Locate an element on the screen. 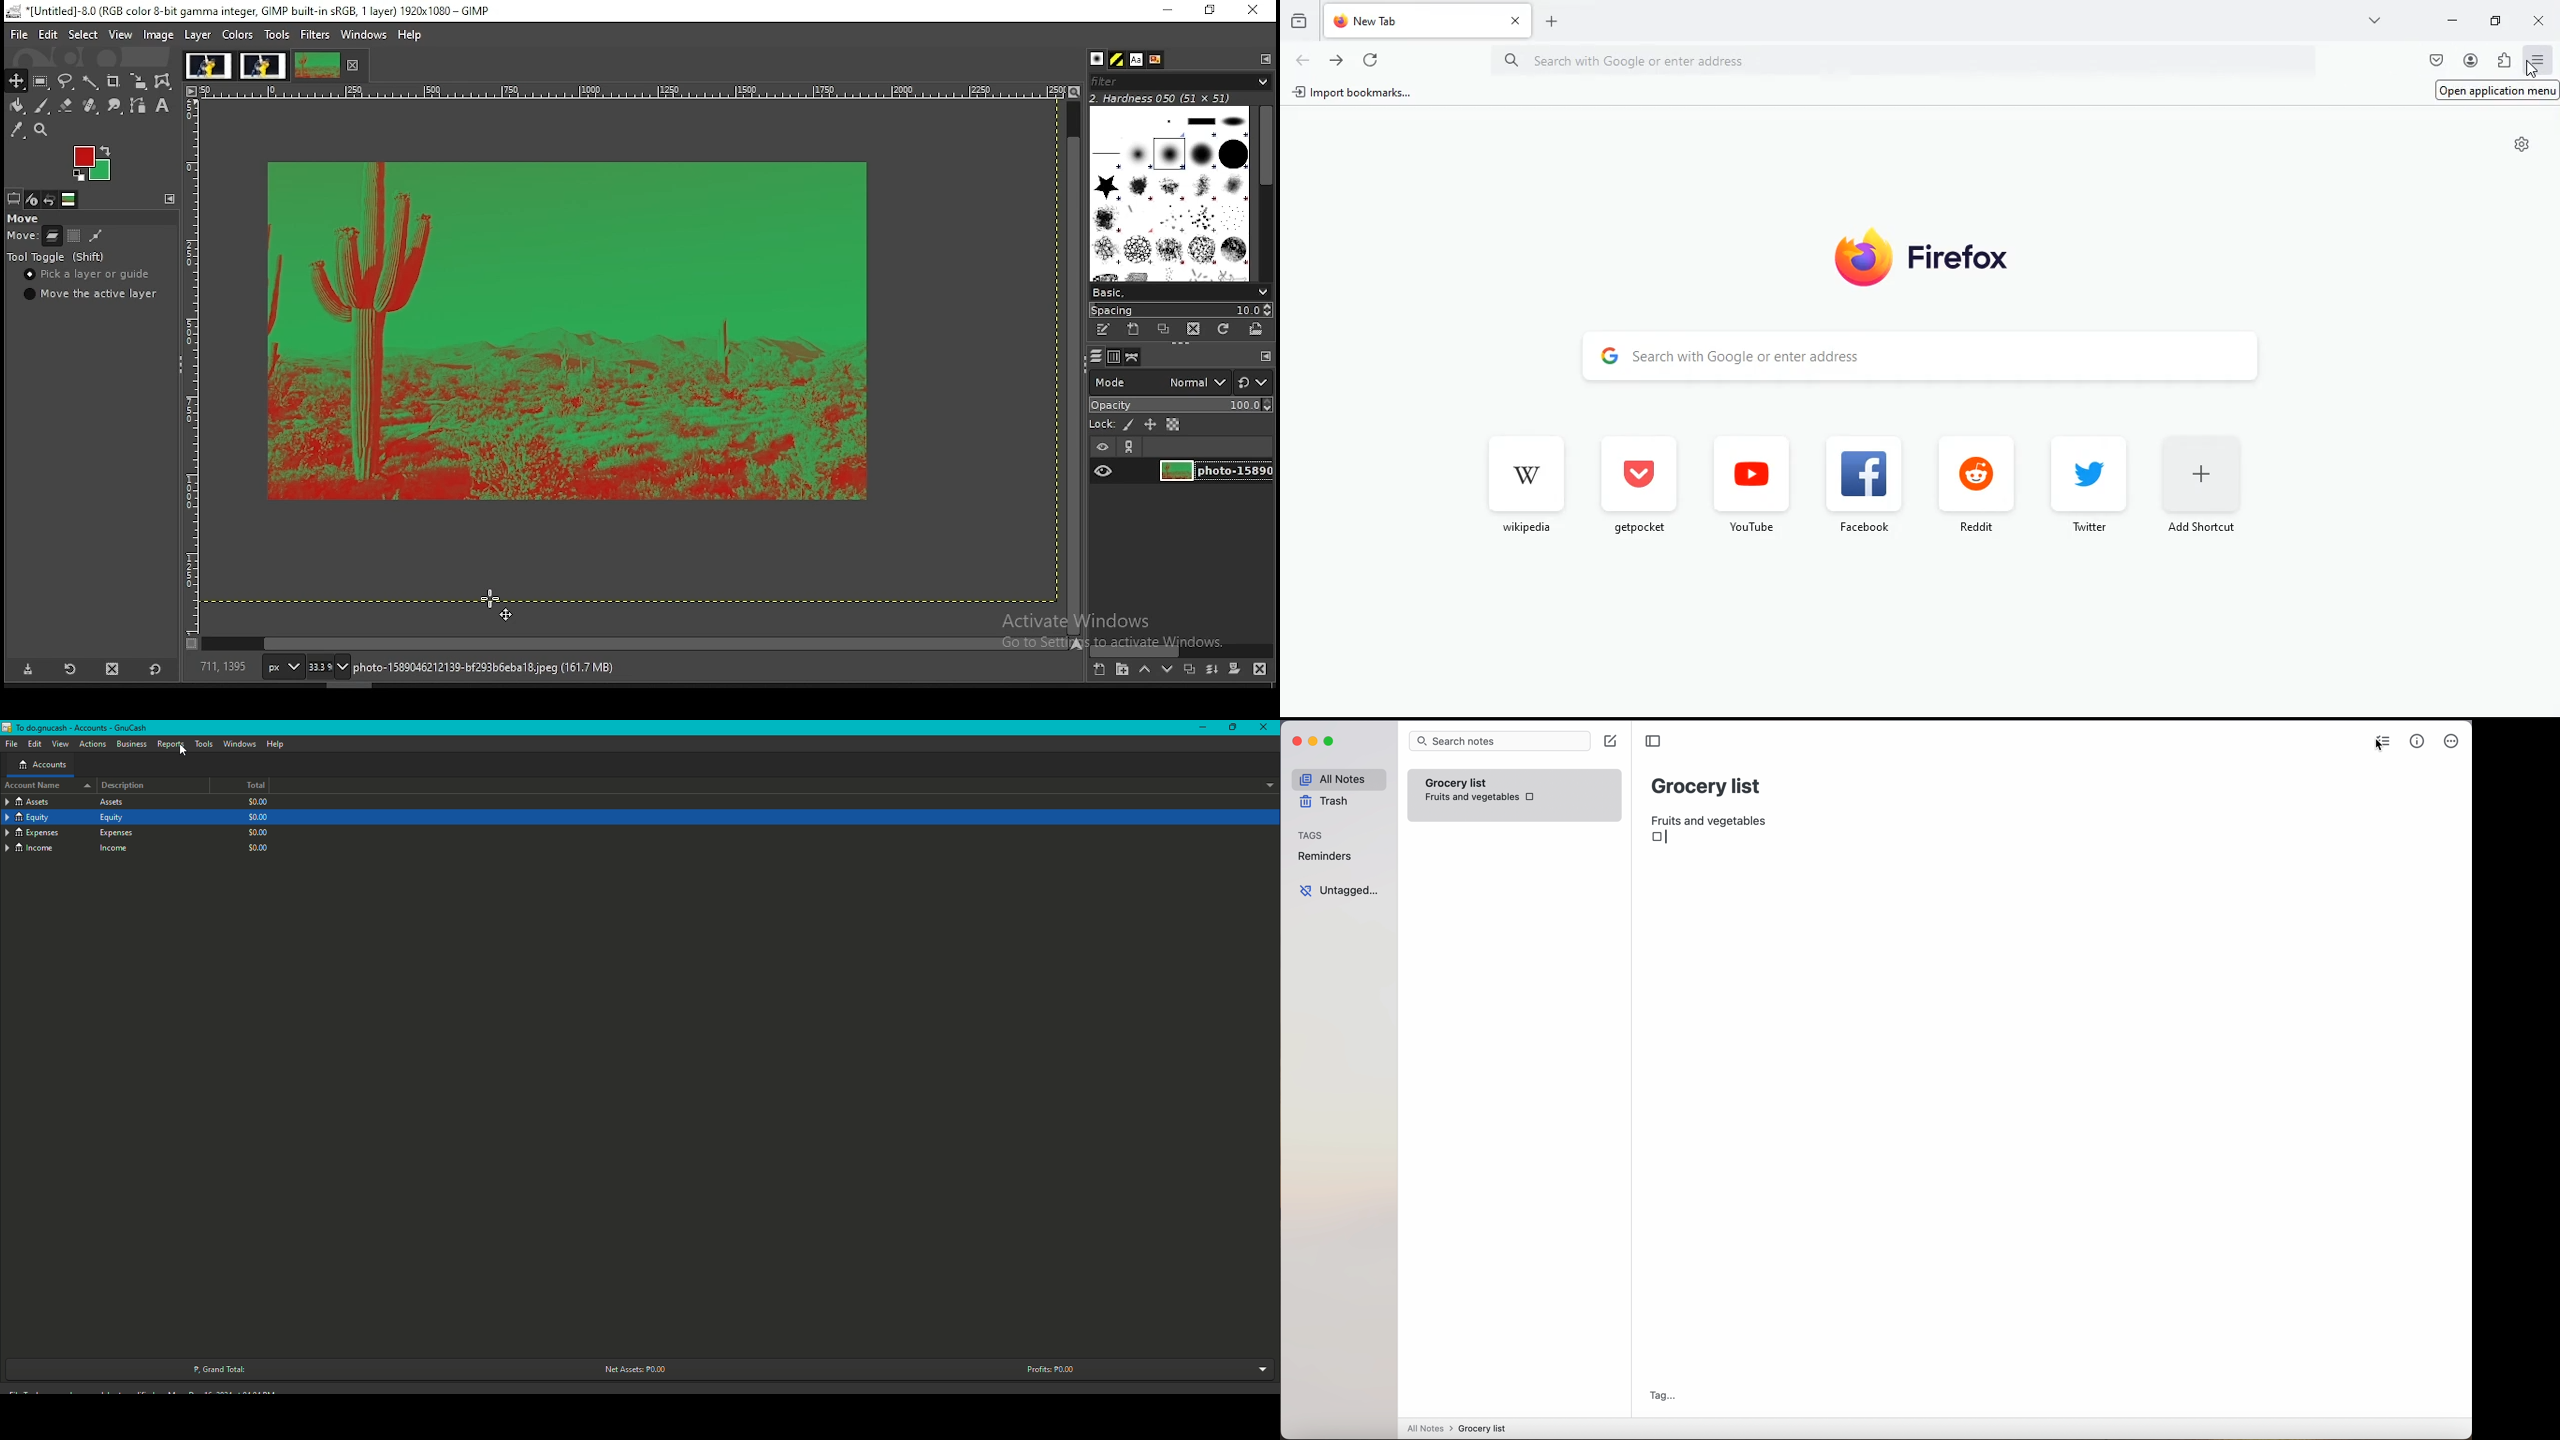  merge layer is located at coordinates (1214, 669).